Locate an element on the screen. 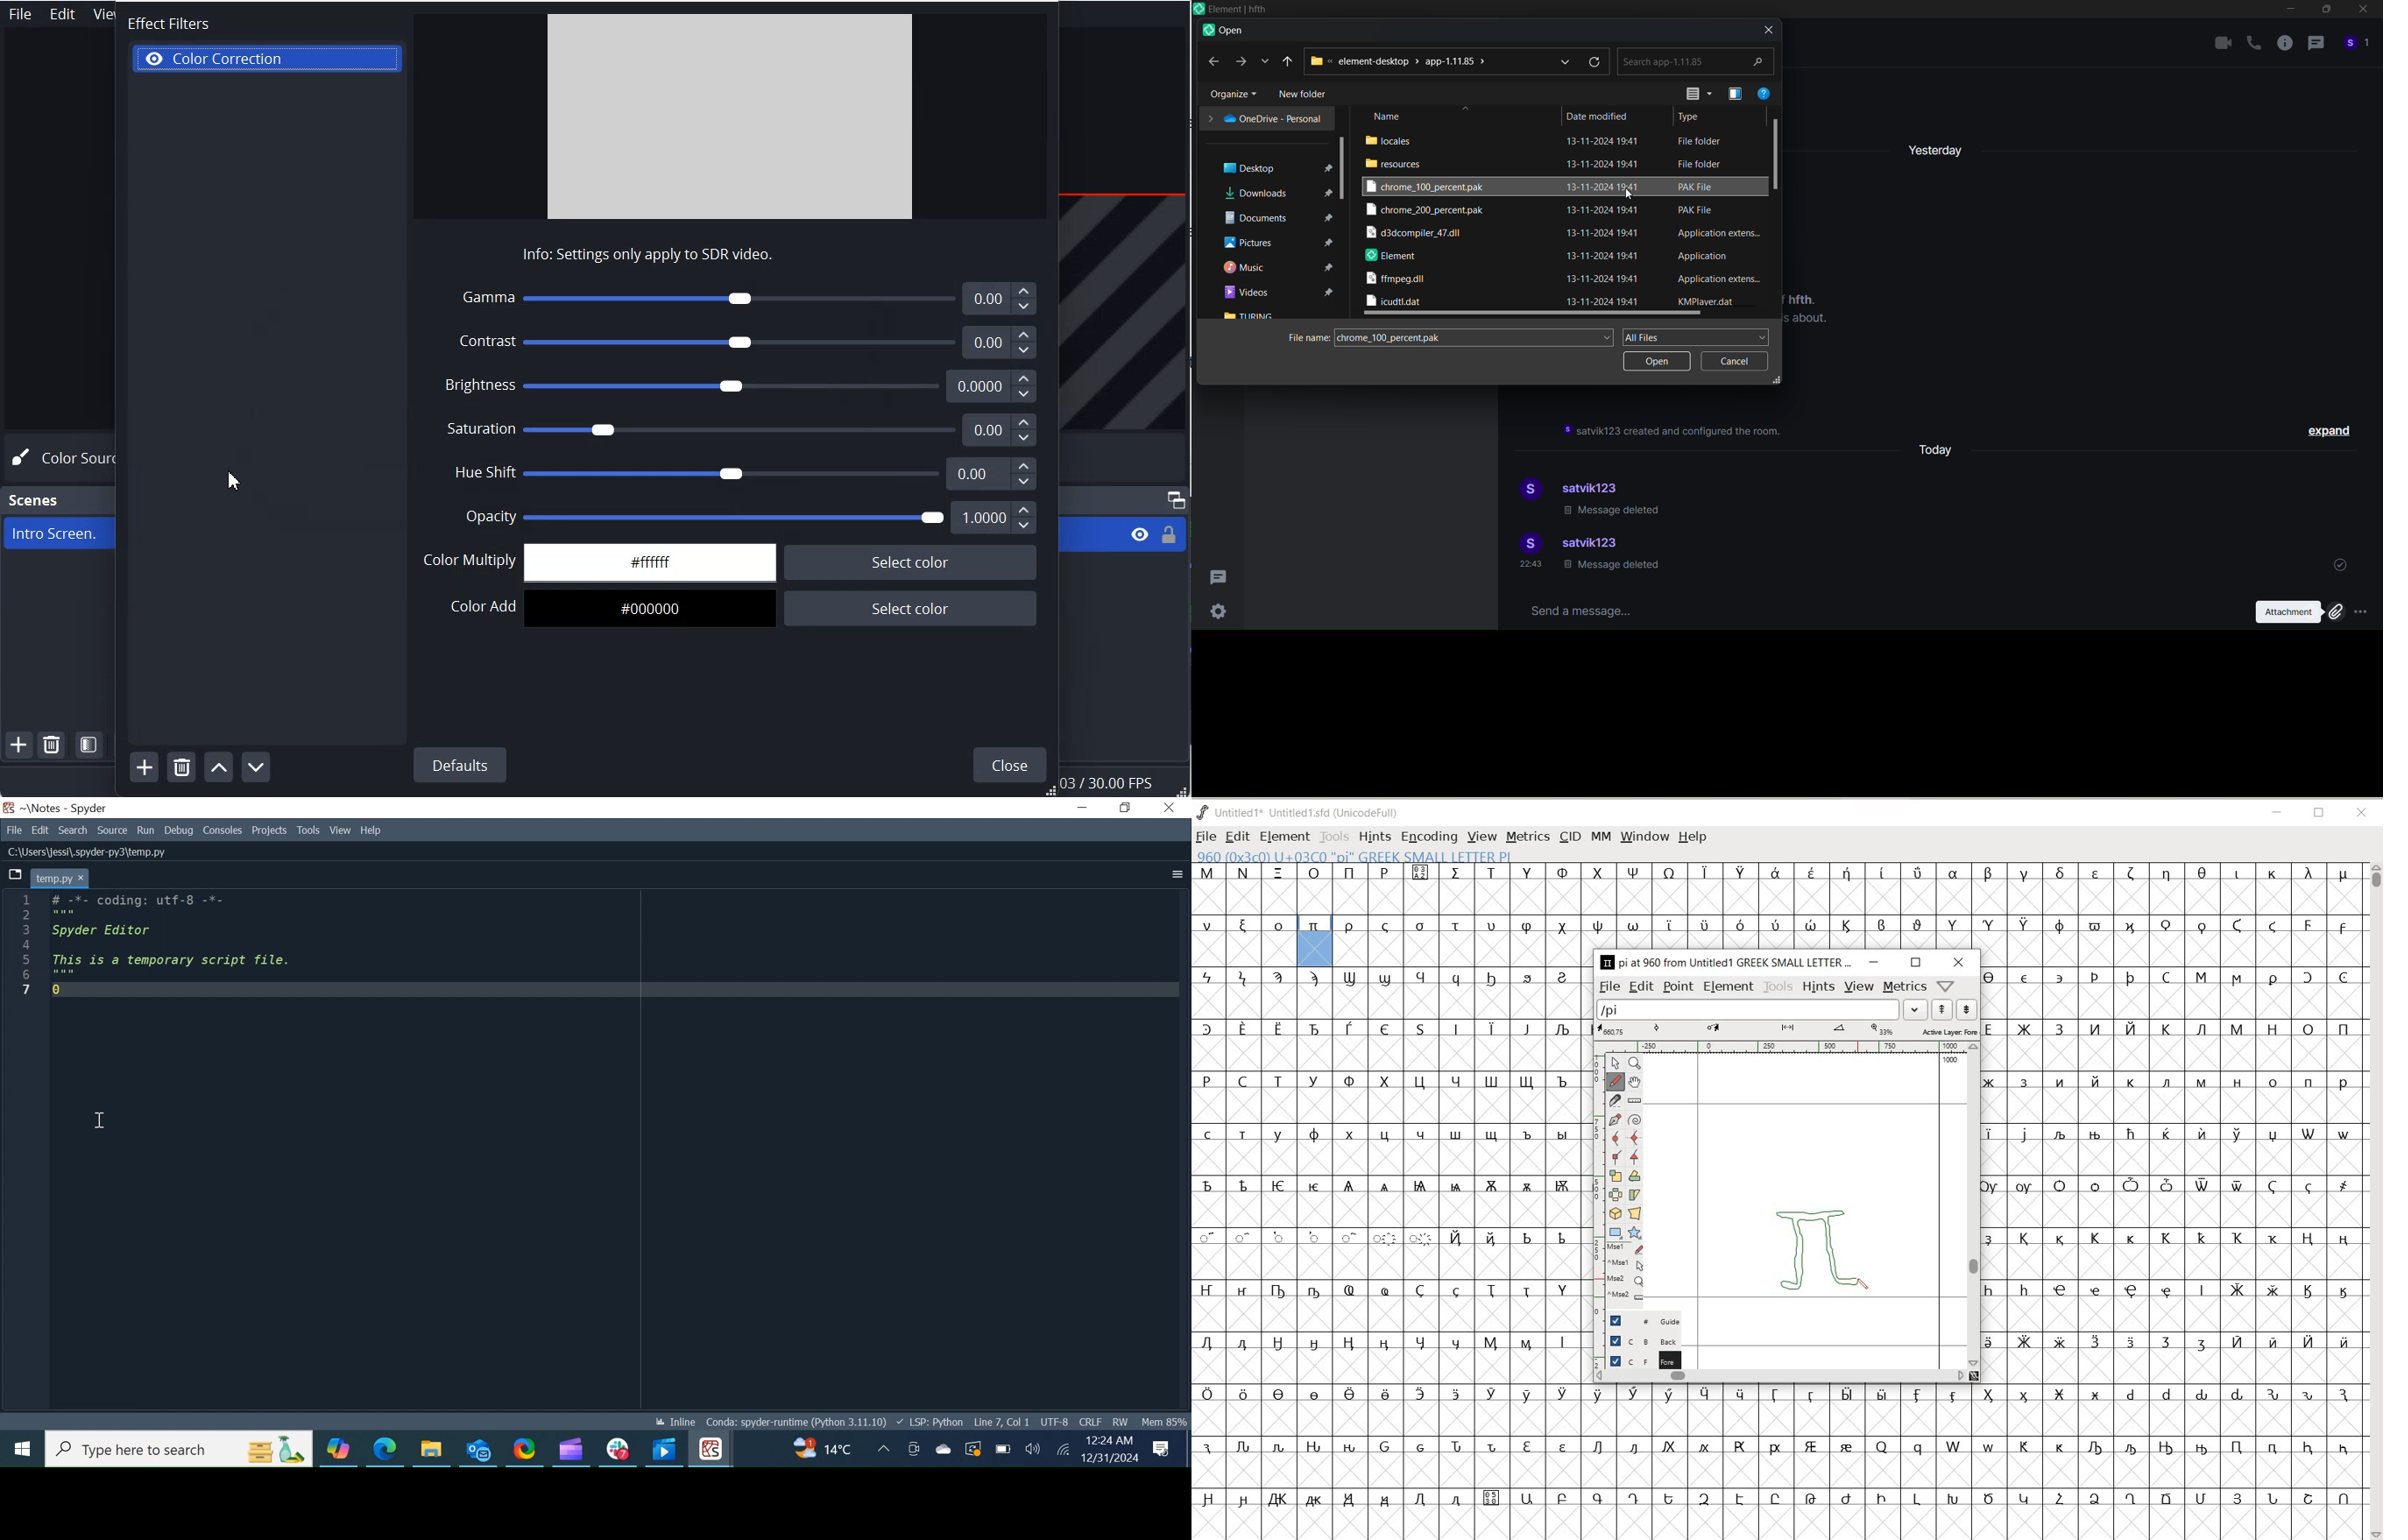  view is located at coordinates (1693, 93).